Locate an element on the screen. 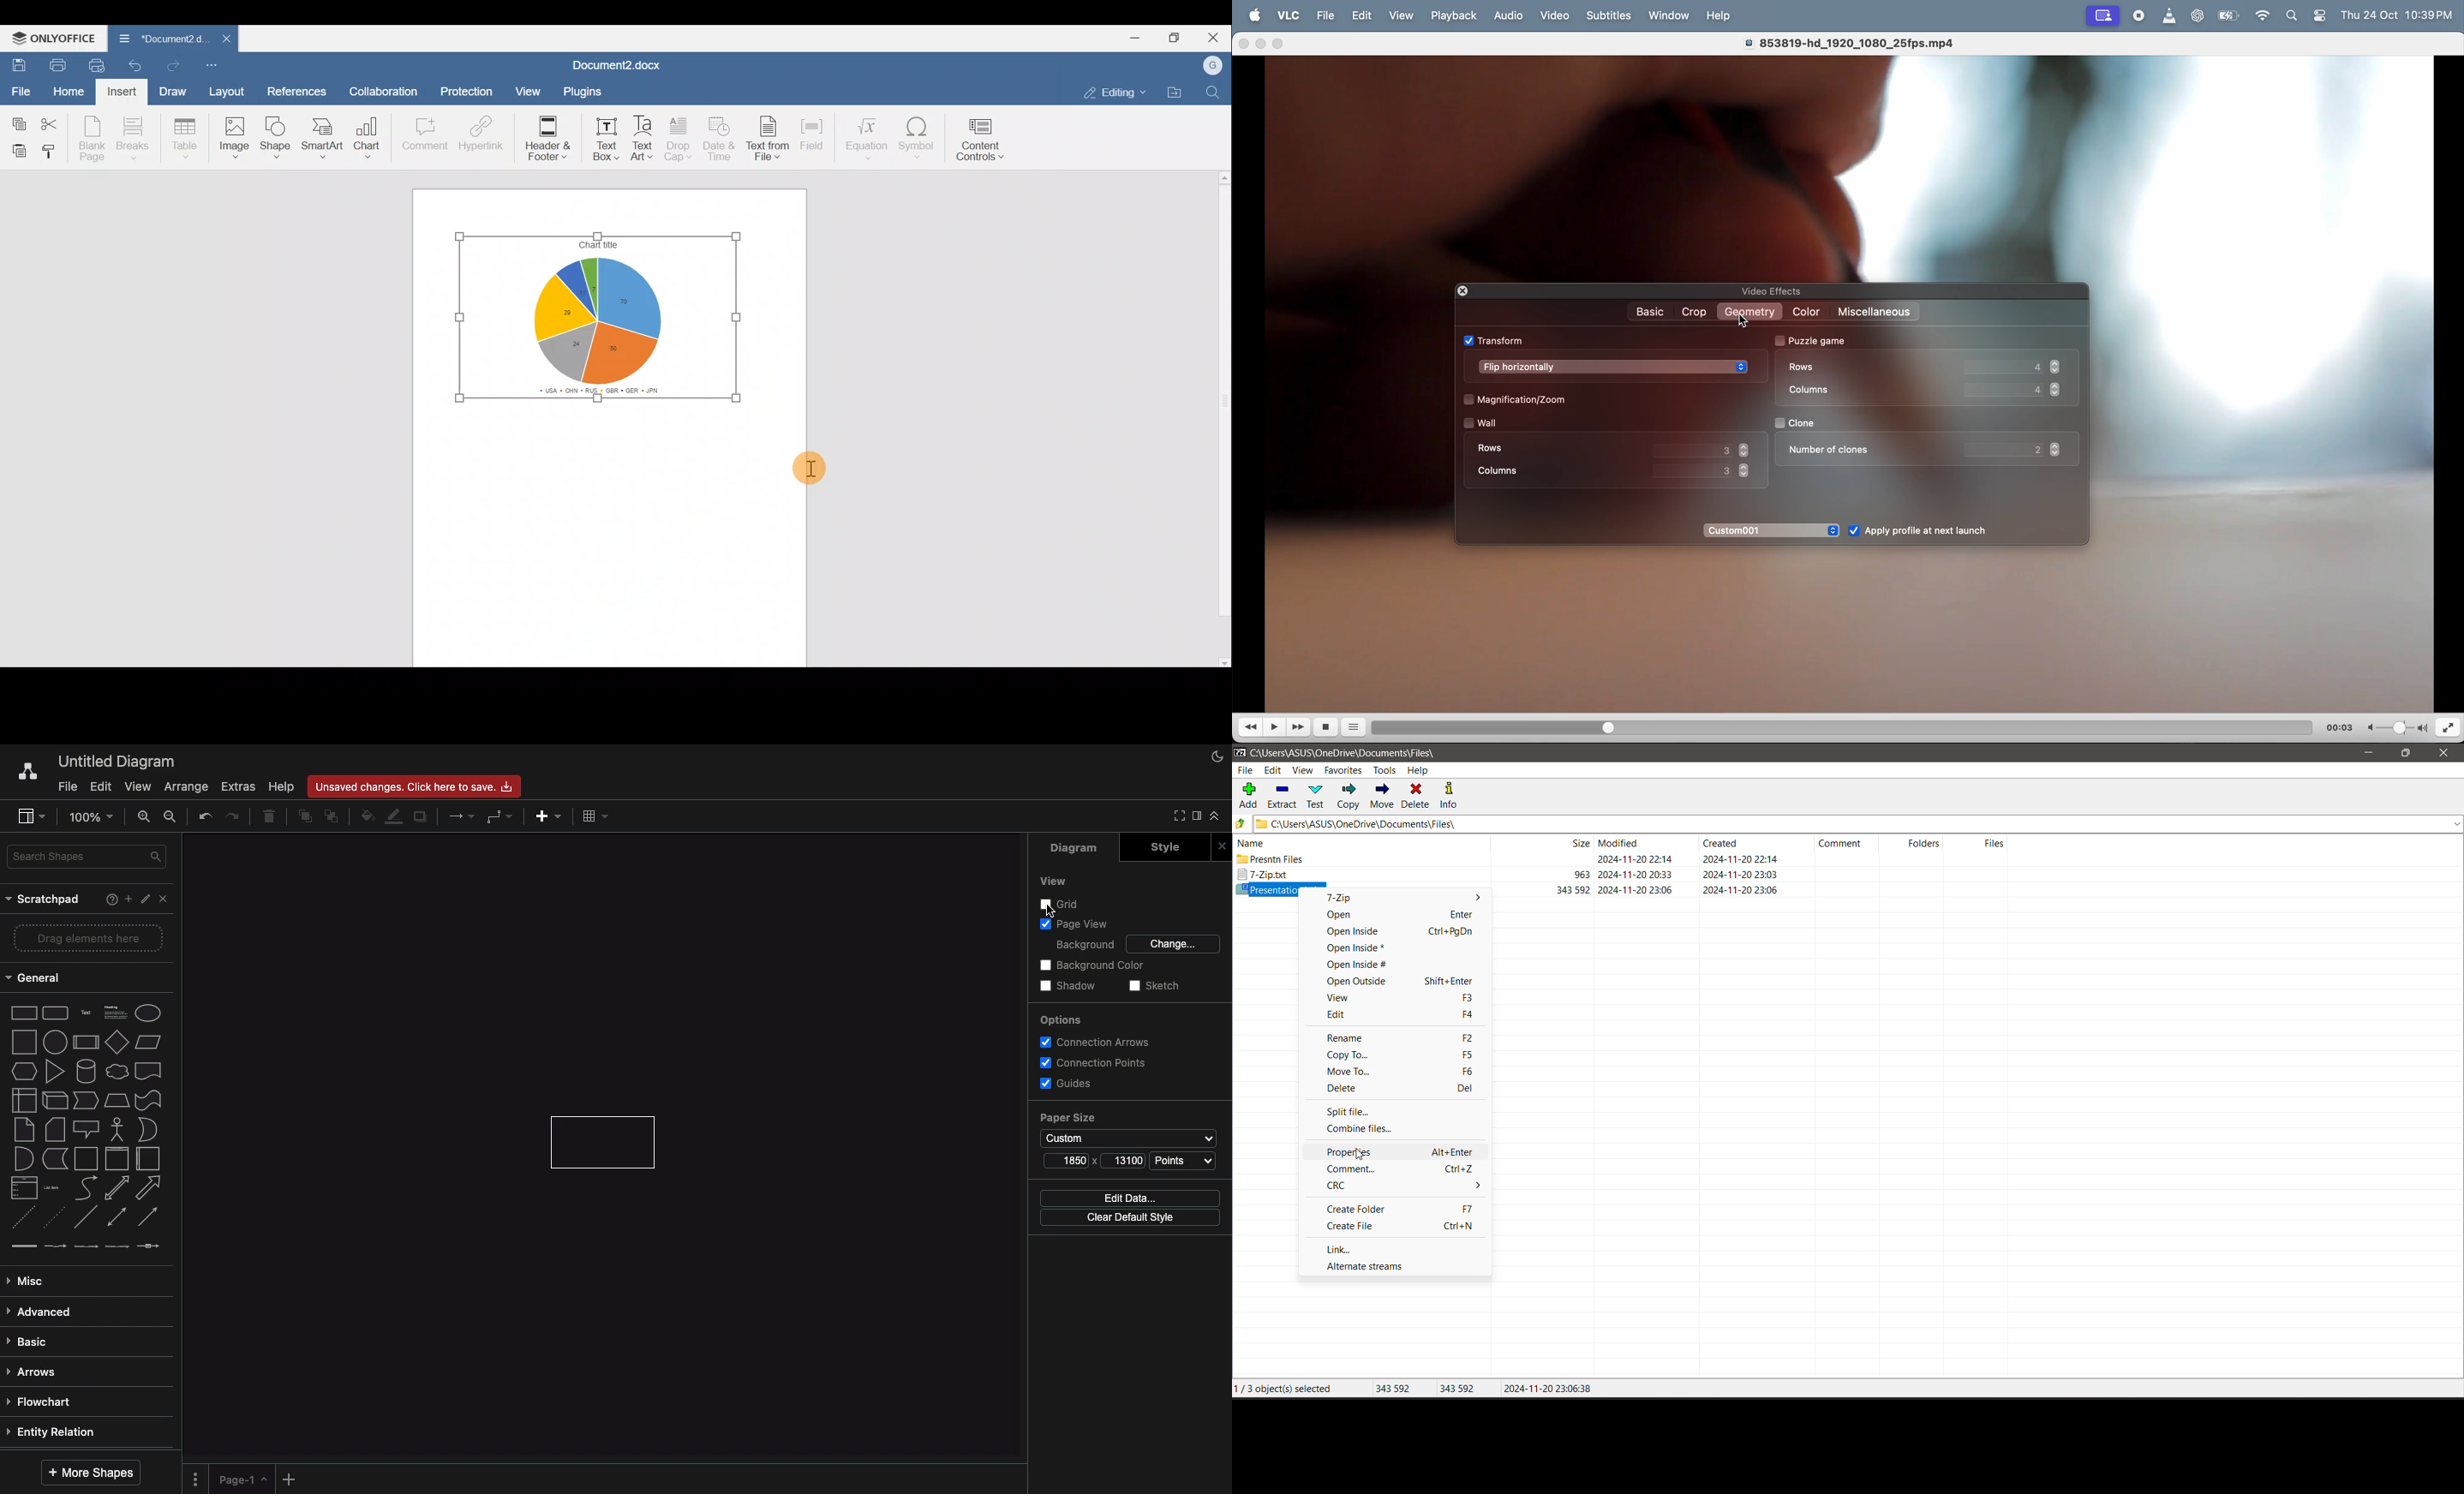 This screenshot has width=2464, height=1512. Full screen is located at coordinates (1177, 816).